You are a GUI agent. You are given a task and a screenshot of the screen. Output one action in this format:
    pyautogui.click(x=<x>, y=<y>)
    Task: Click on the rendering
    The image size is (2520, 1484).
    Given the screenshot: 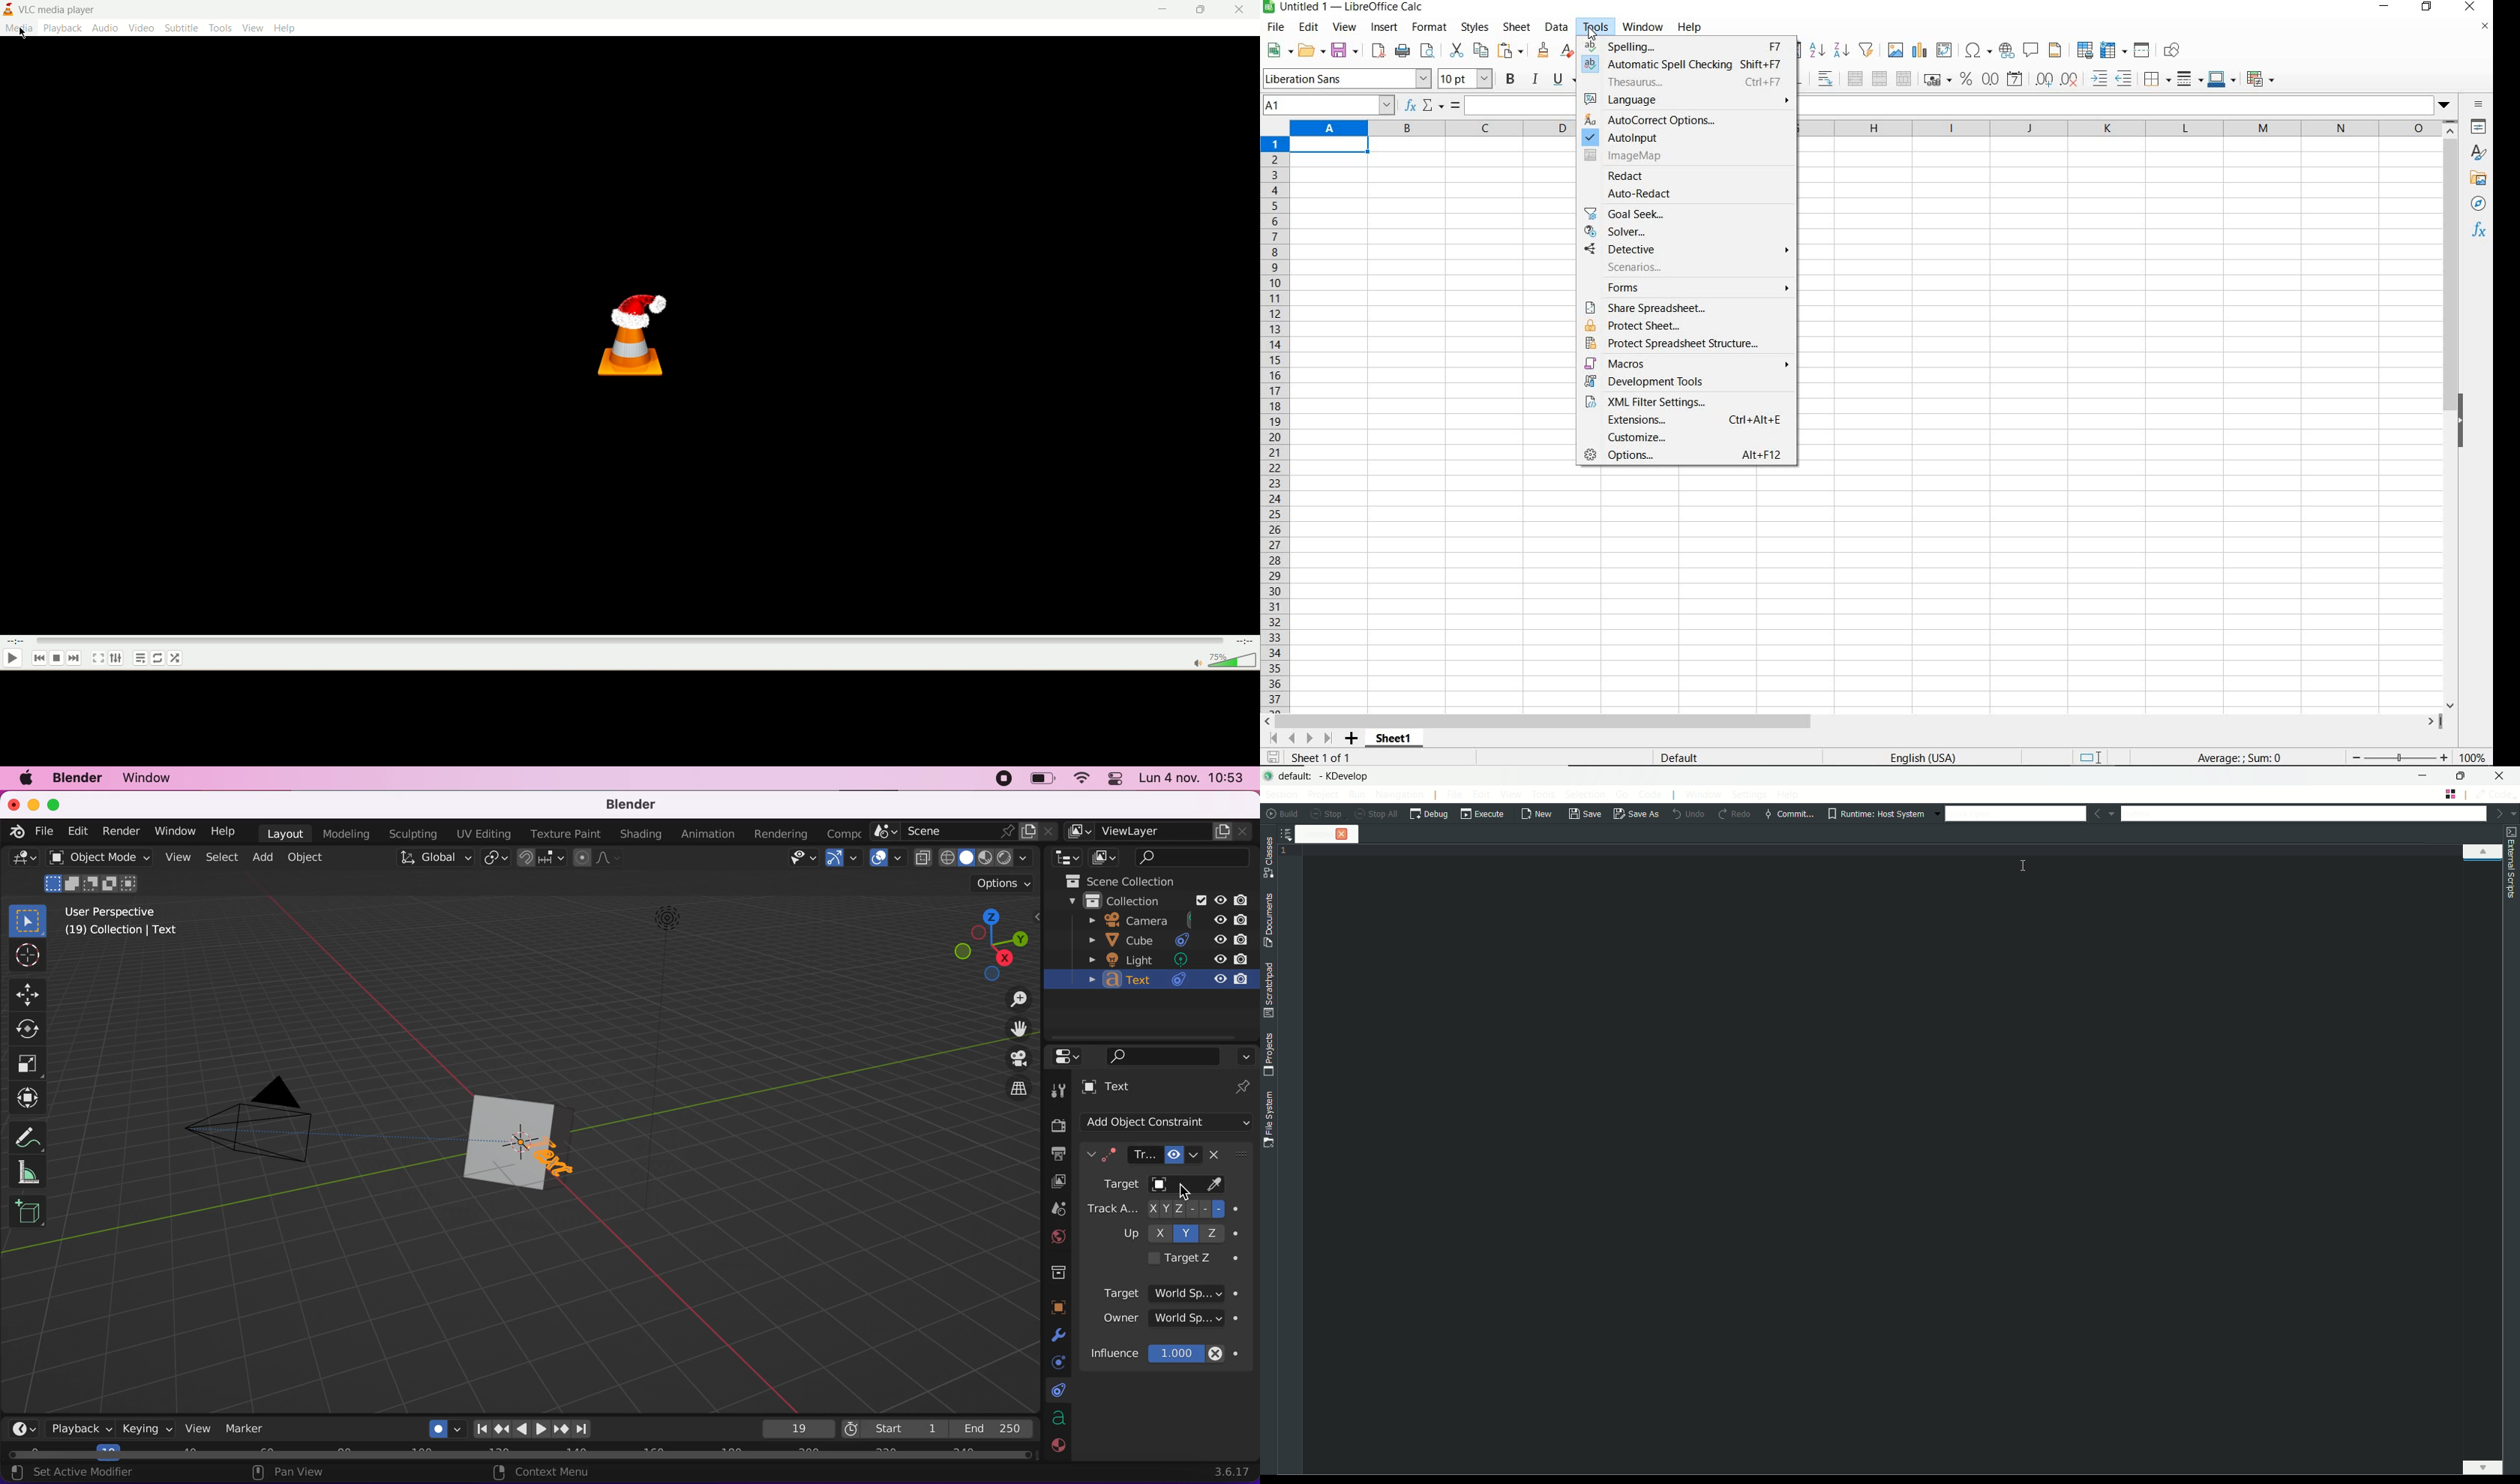 What is the action you would take?
    pyautogui.click(x=782, y=833)
    